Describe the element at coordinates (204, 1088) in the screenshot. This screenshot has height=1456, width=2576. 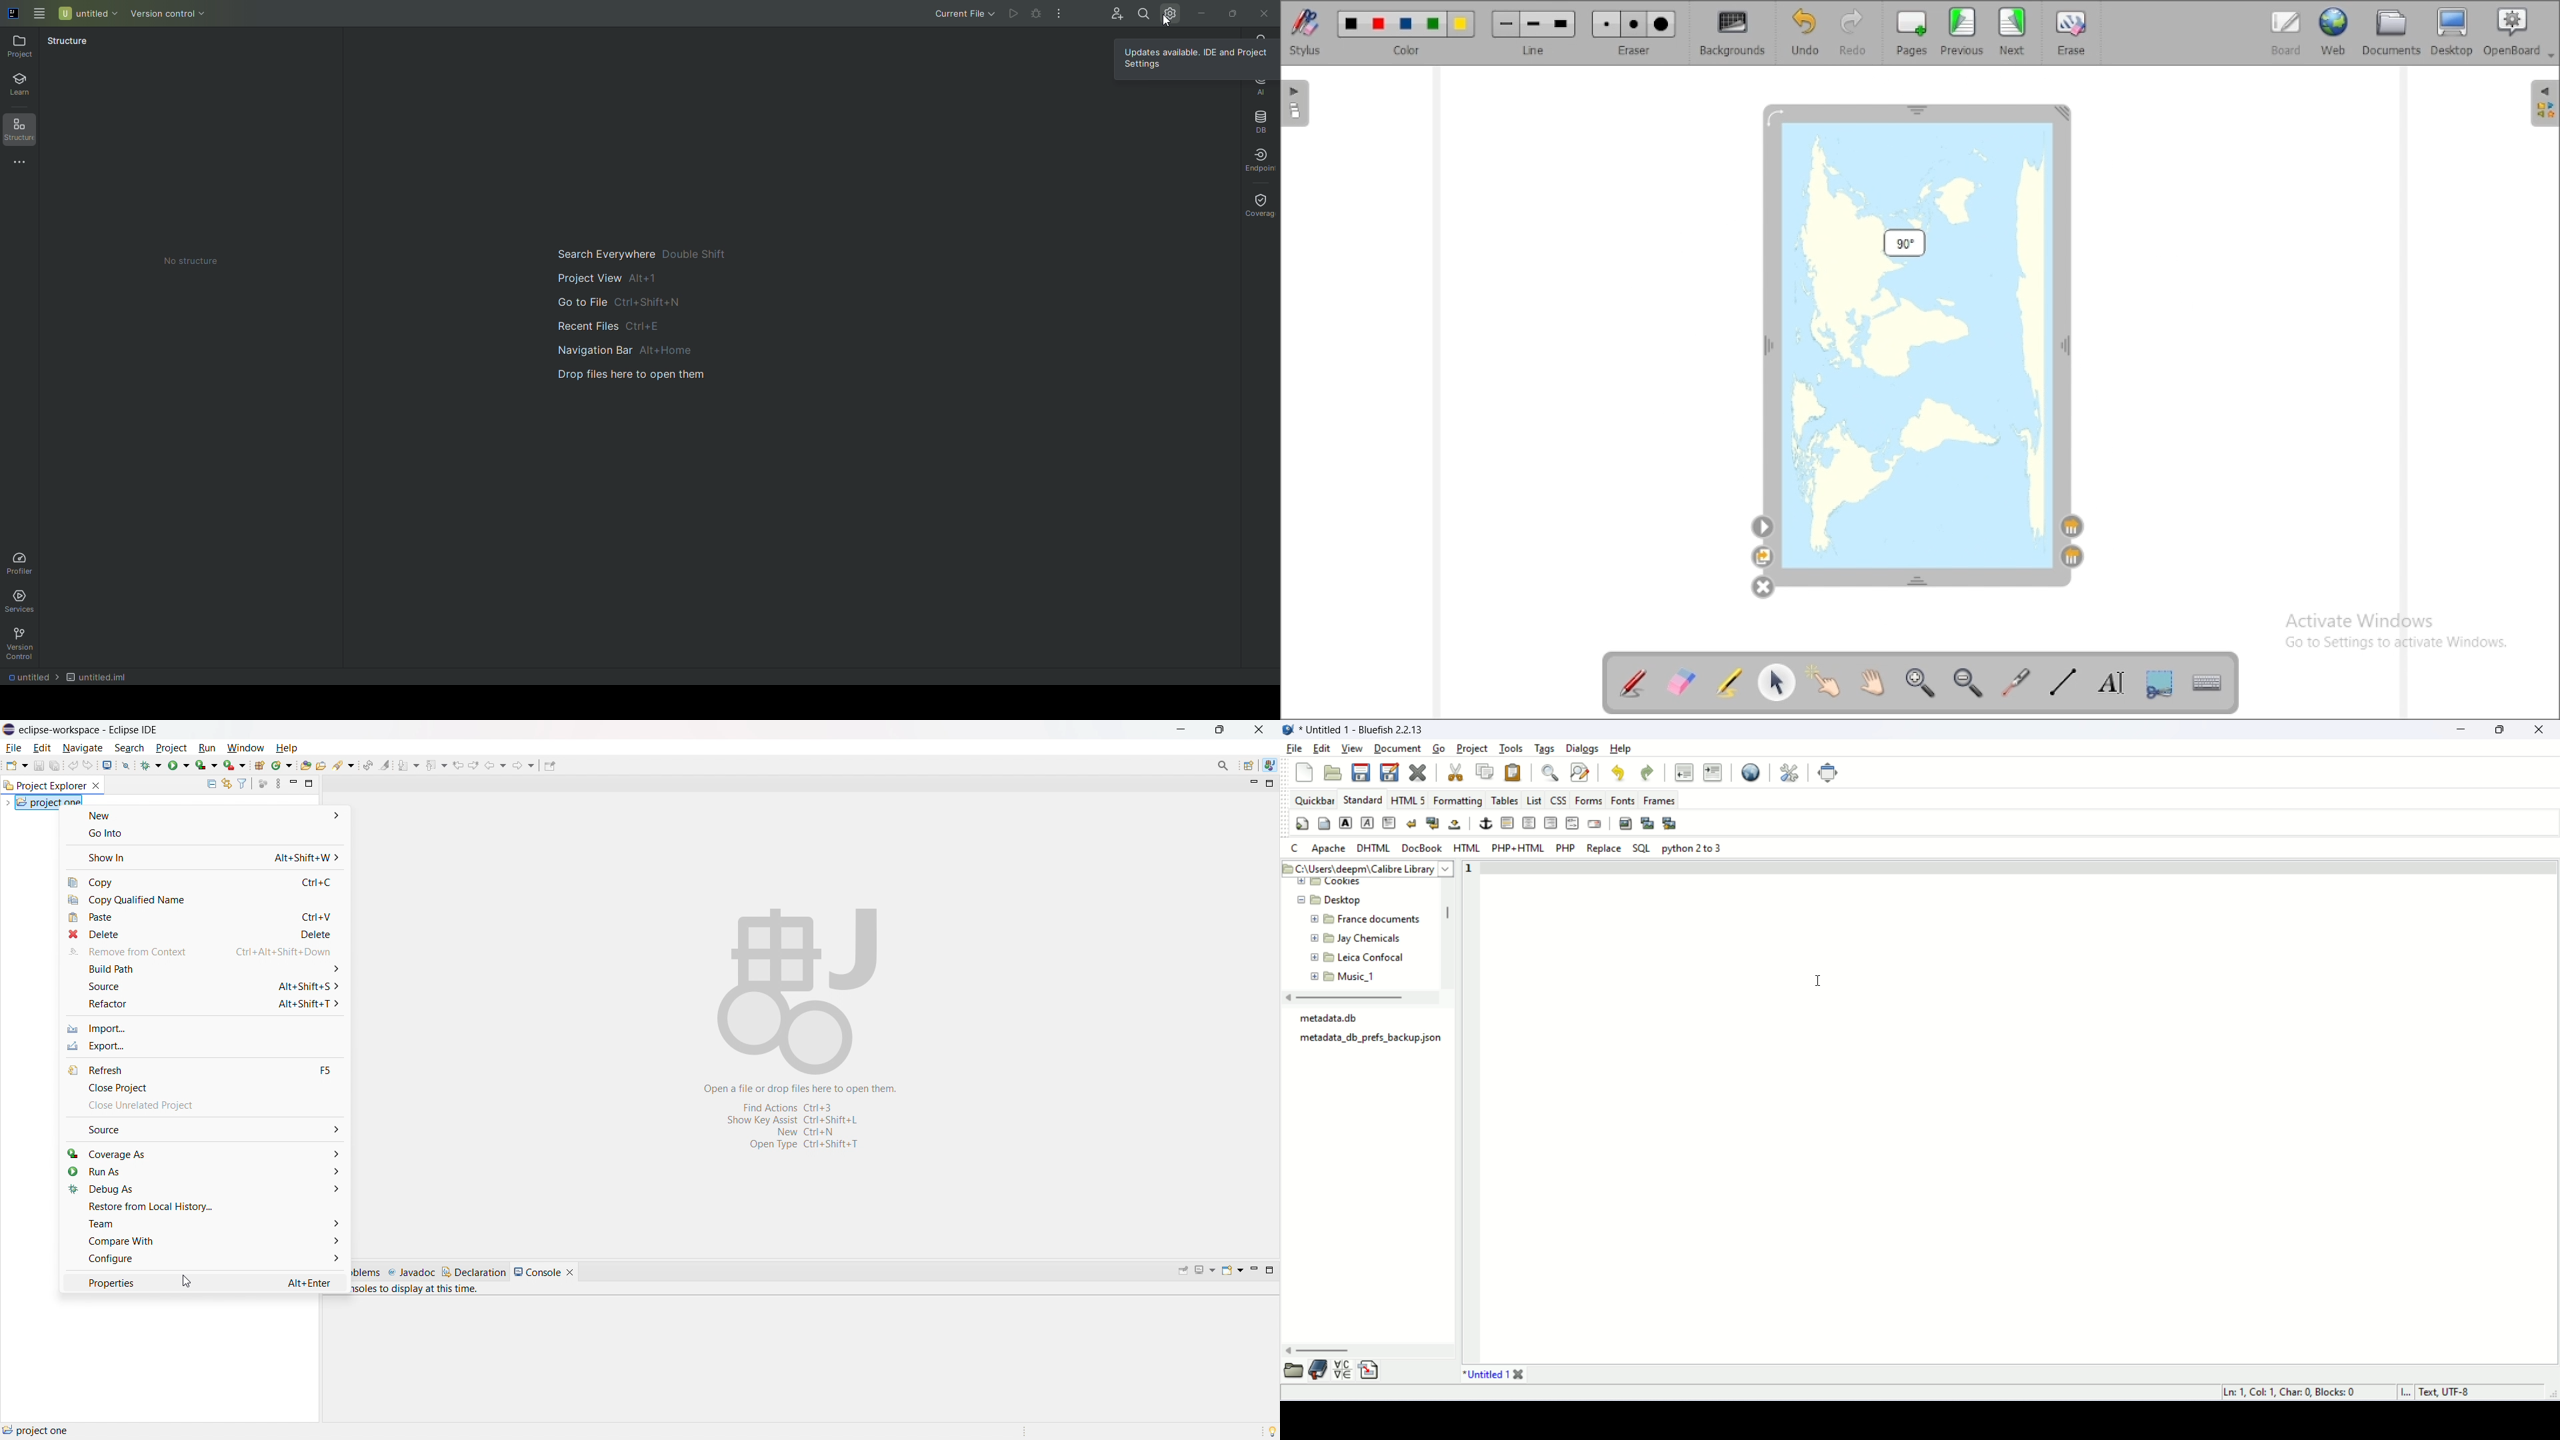
I see `close project` at that location.